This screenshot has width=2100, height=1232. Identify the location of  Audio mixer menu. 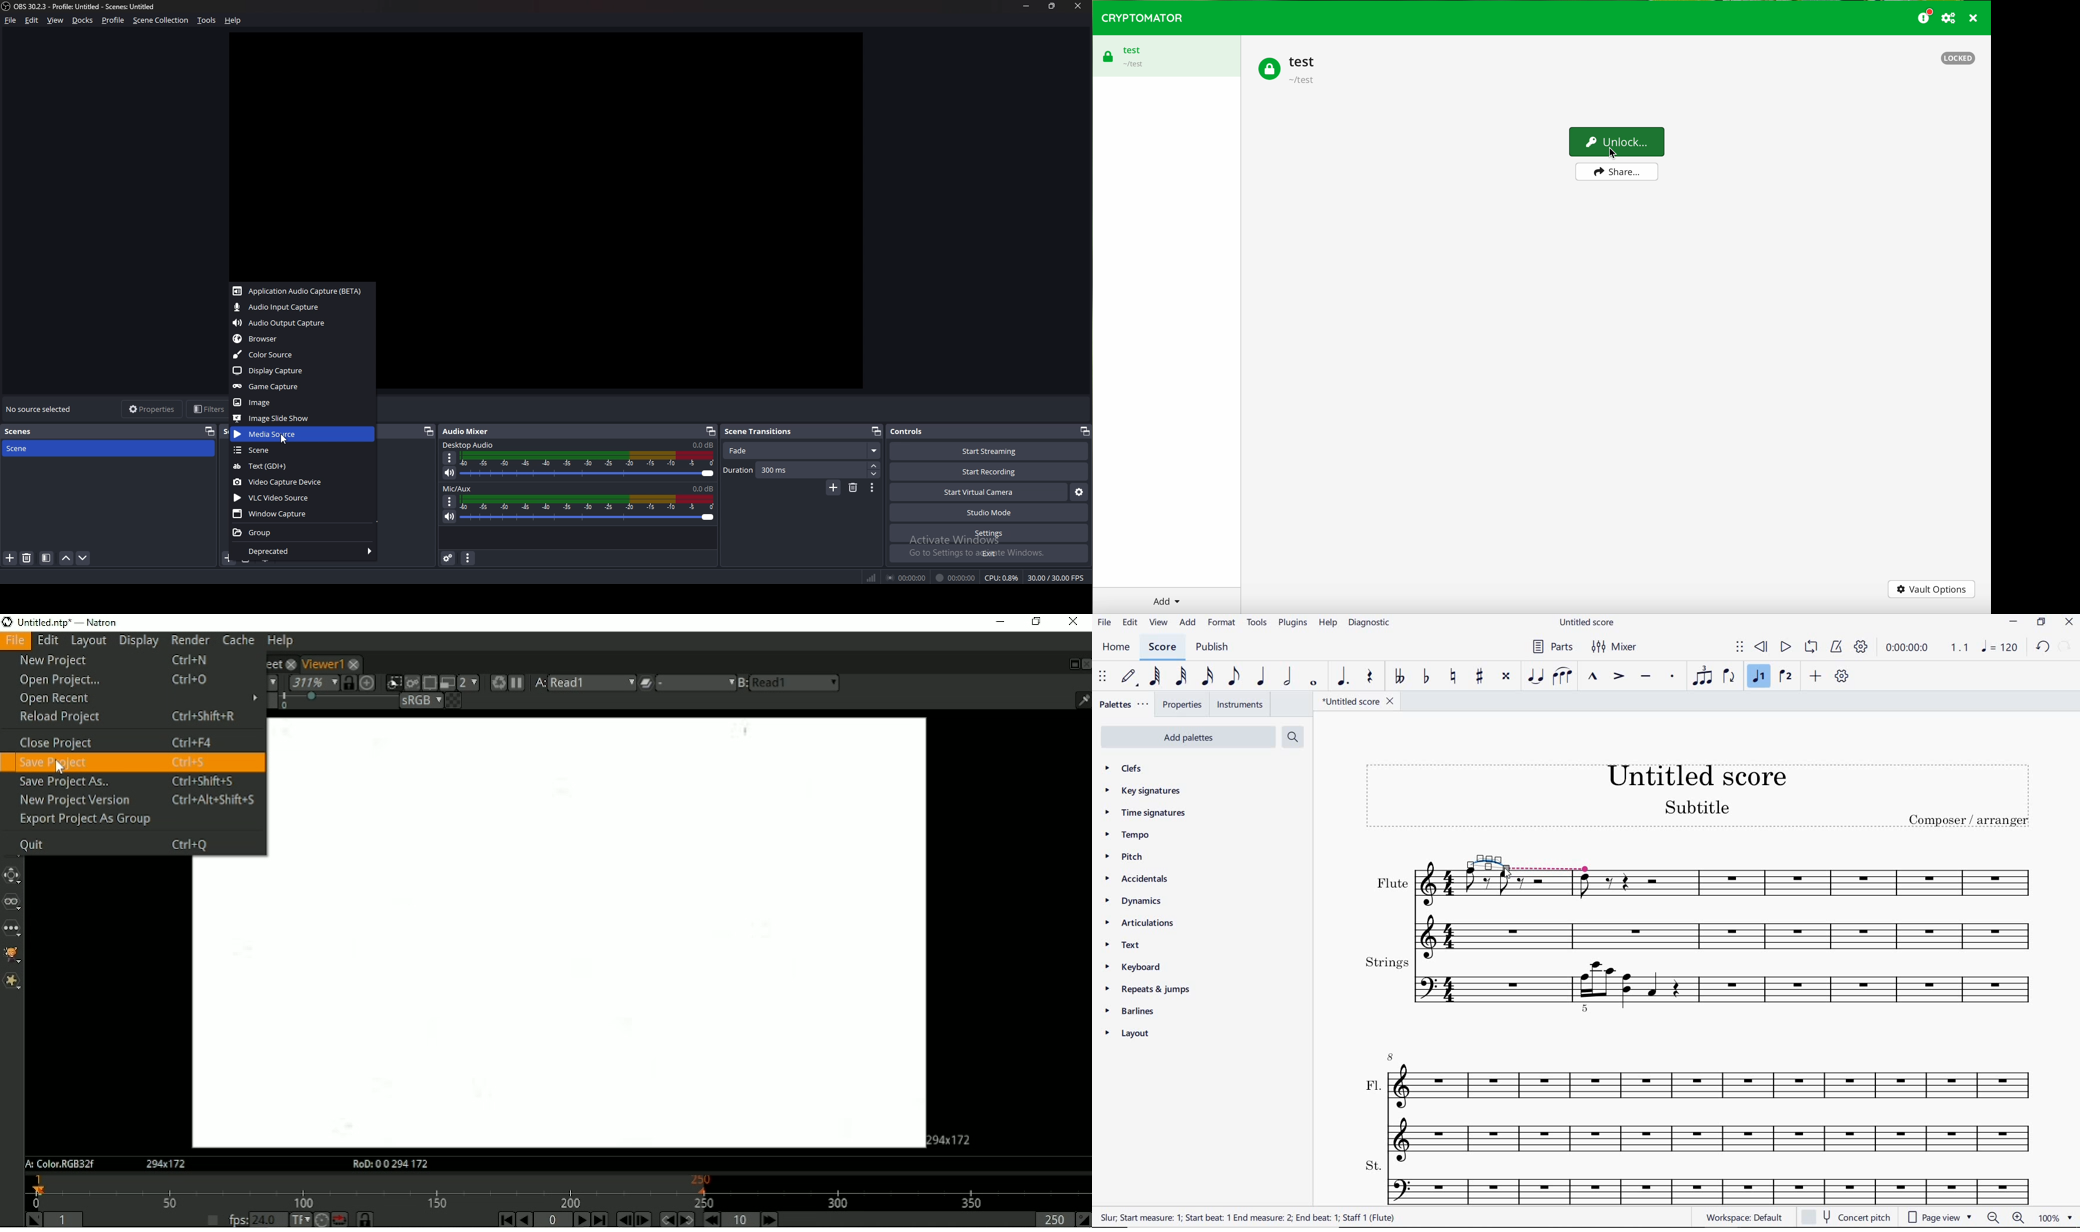
(468, 560).